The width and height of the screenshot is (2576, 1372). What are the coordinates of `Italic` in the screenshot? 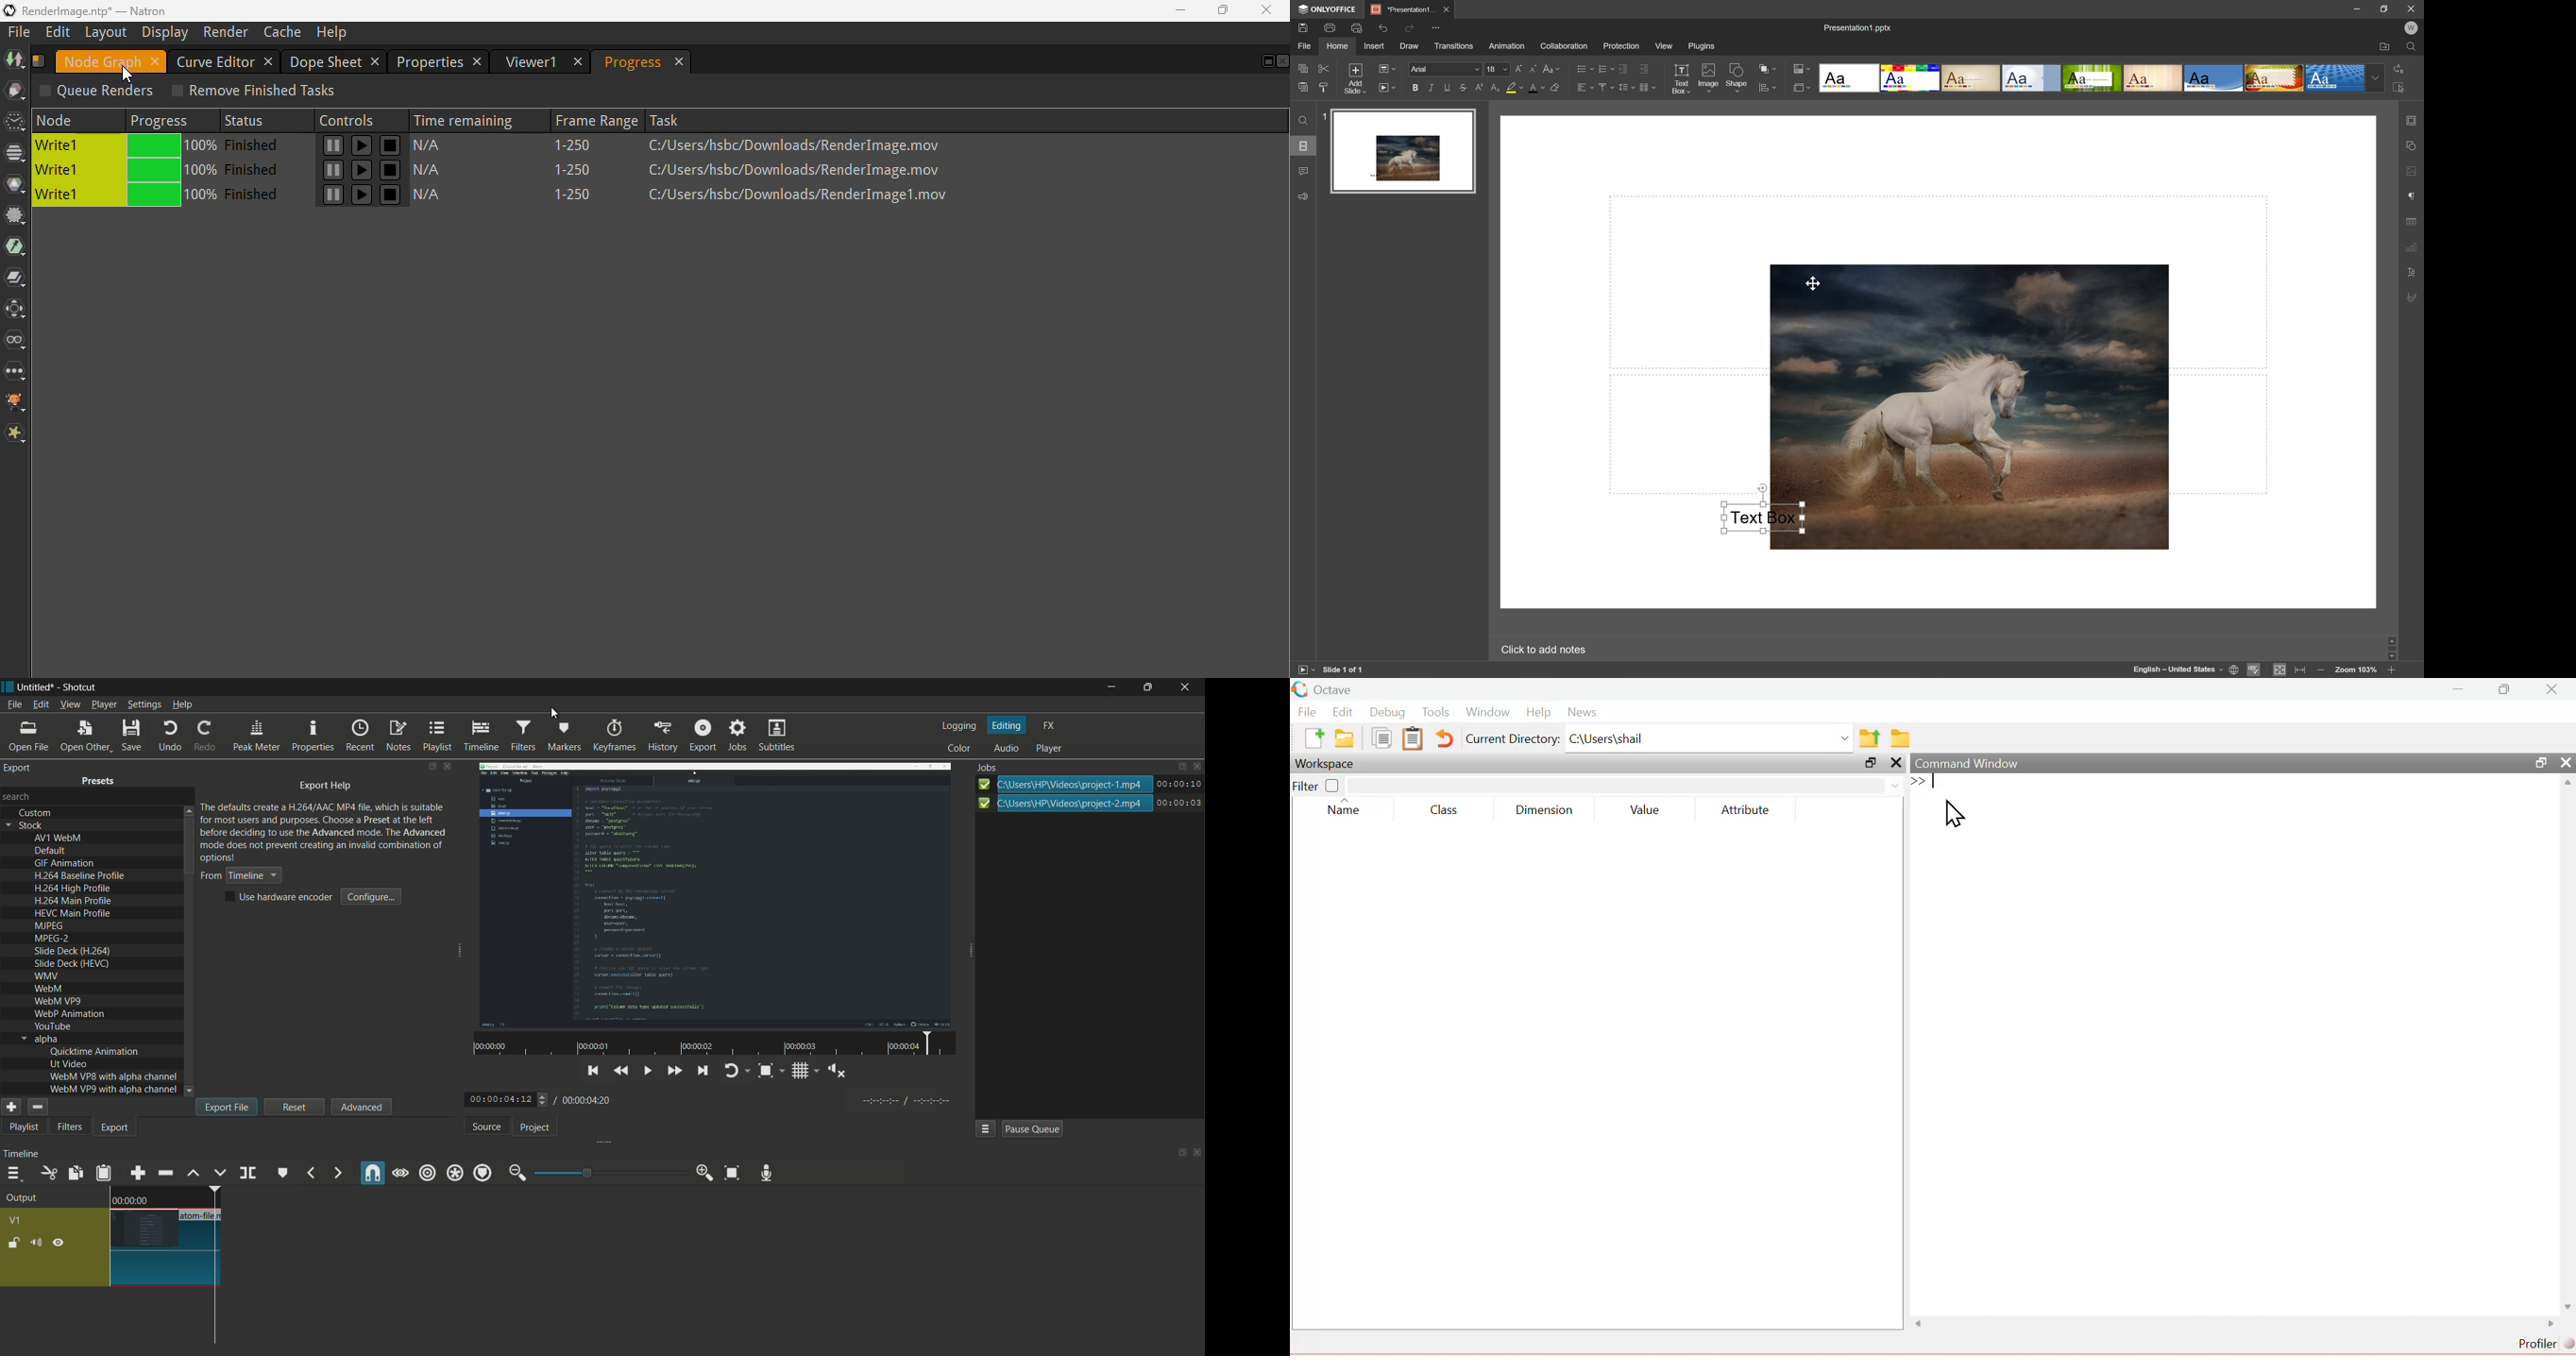 It's located at (1431, 88).